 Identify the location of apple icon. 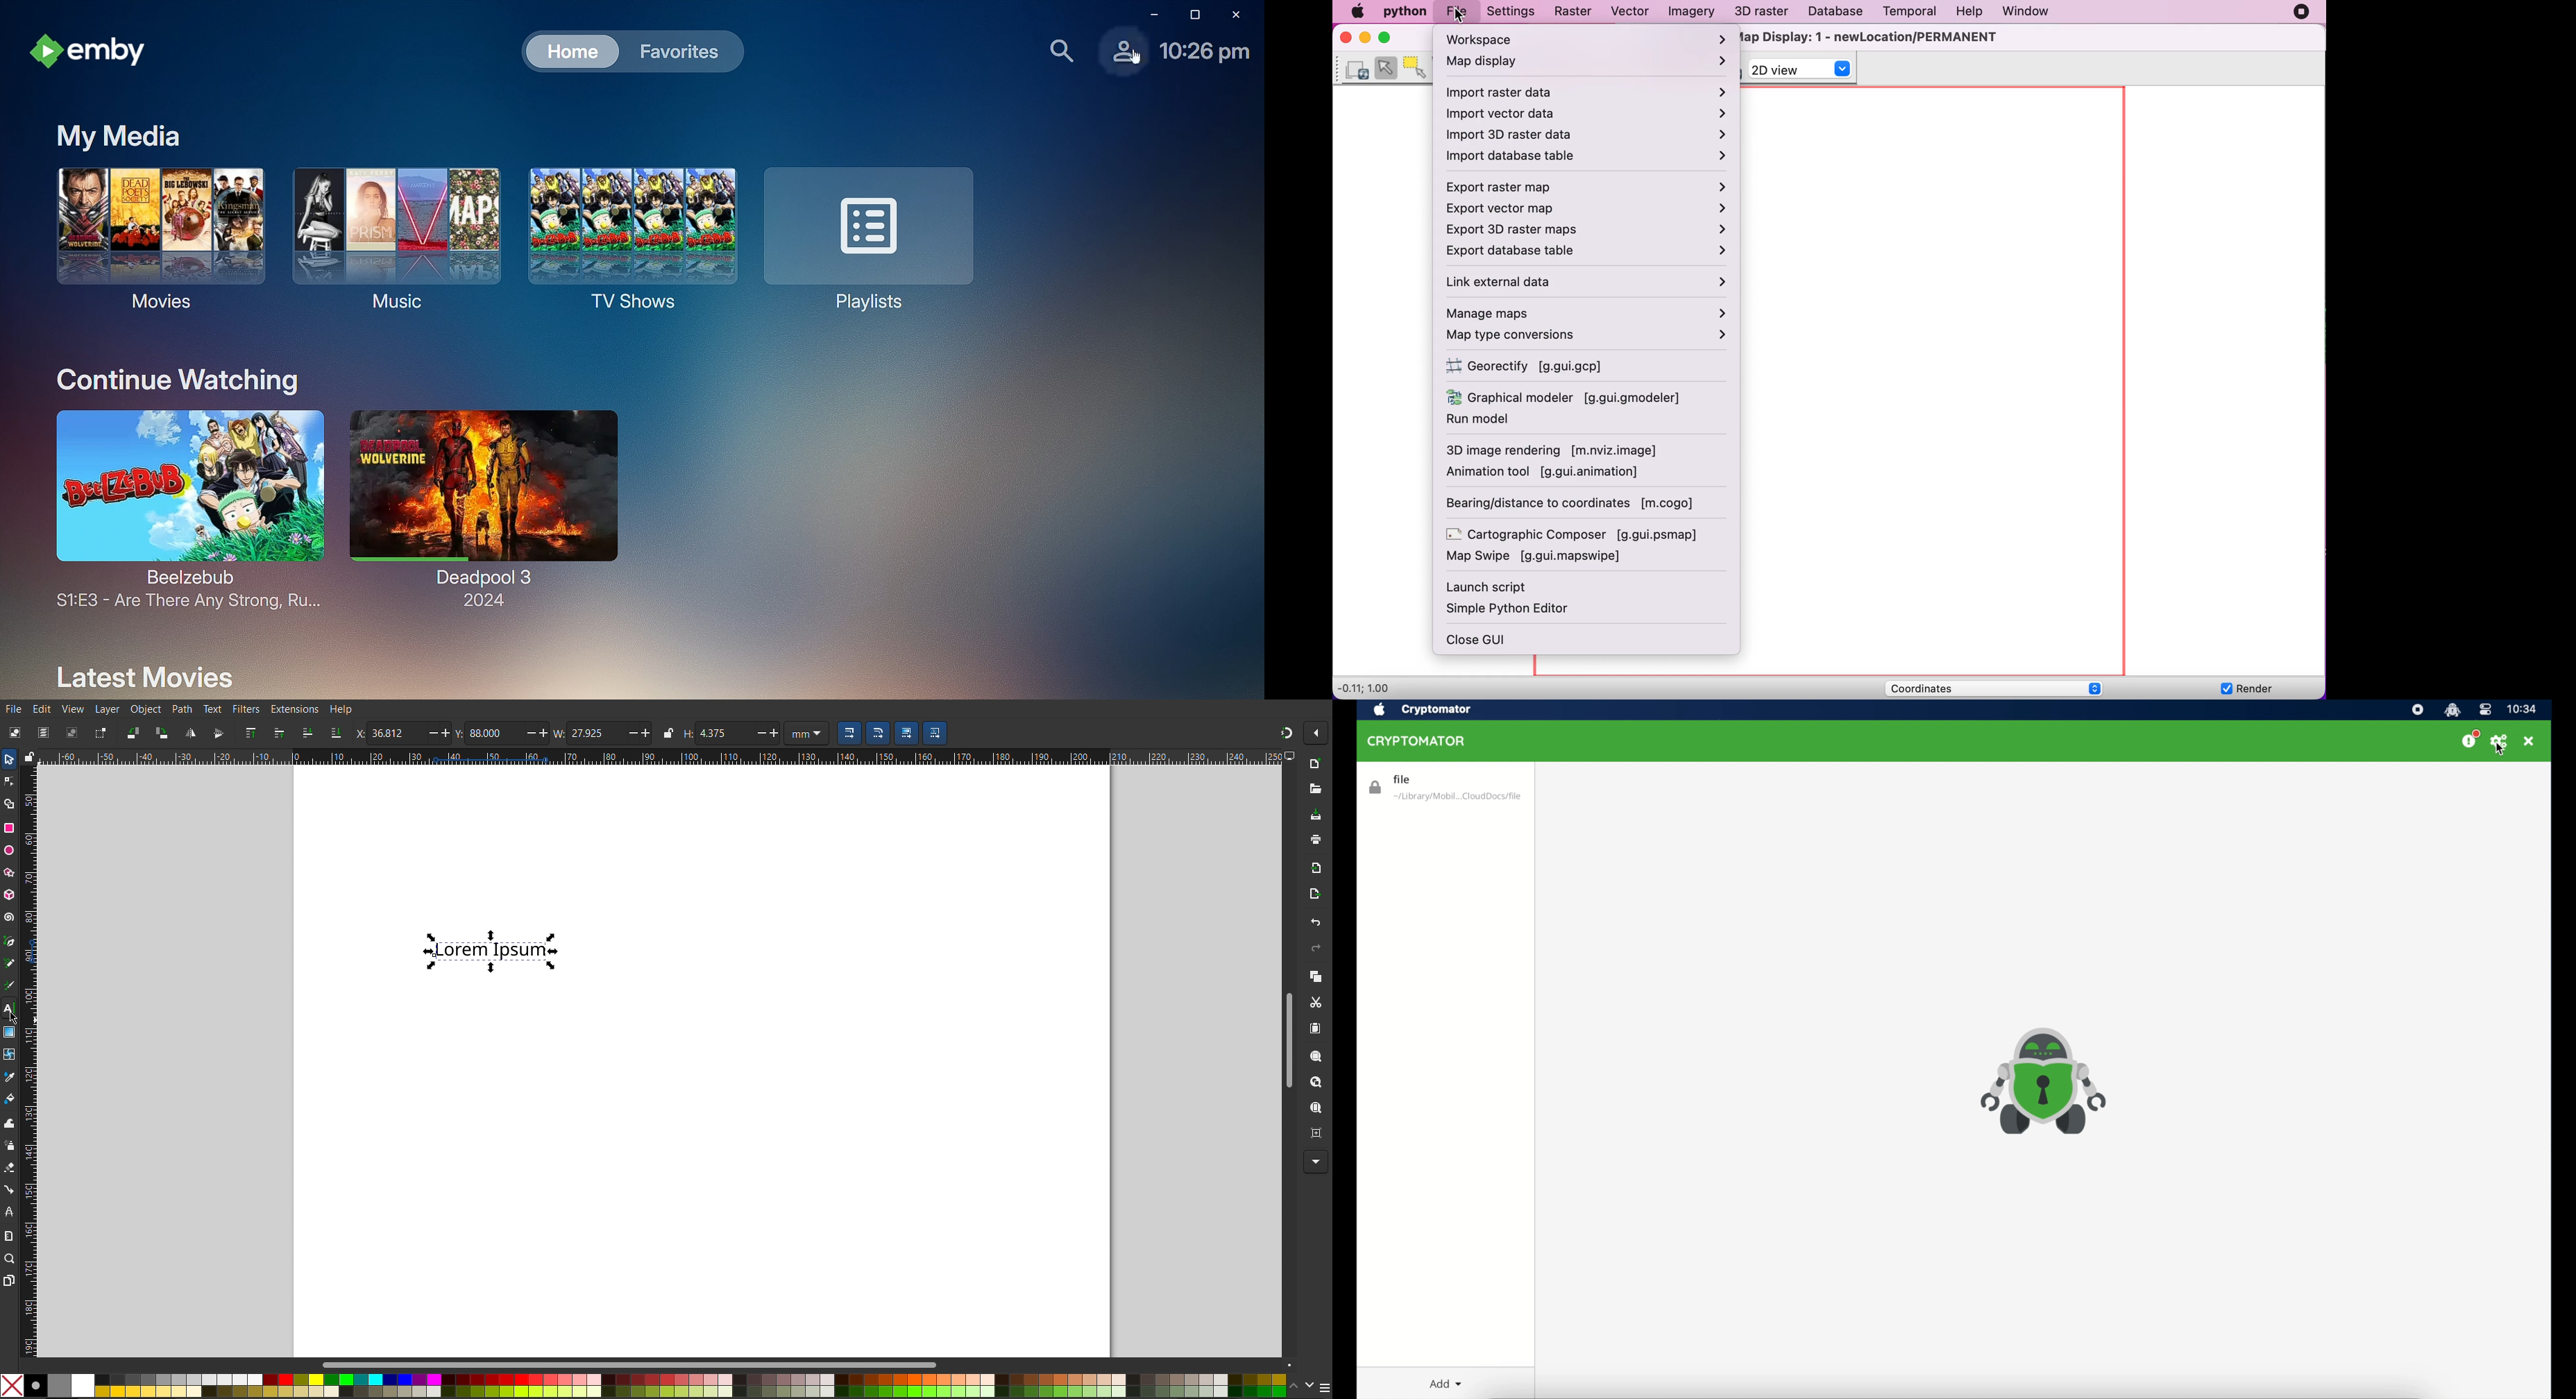
(1380, 709).